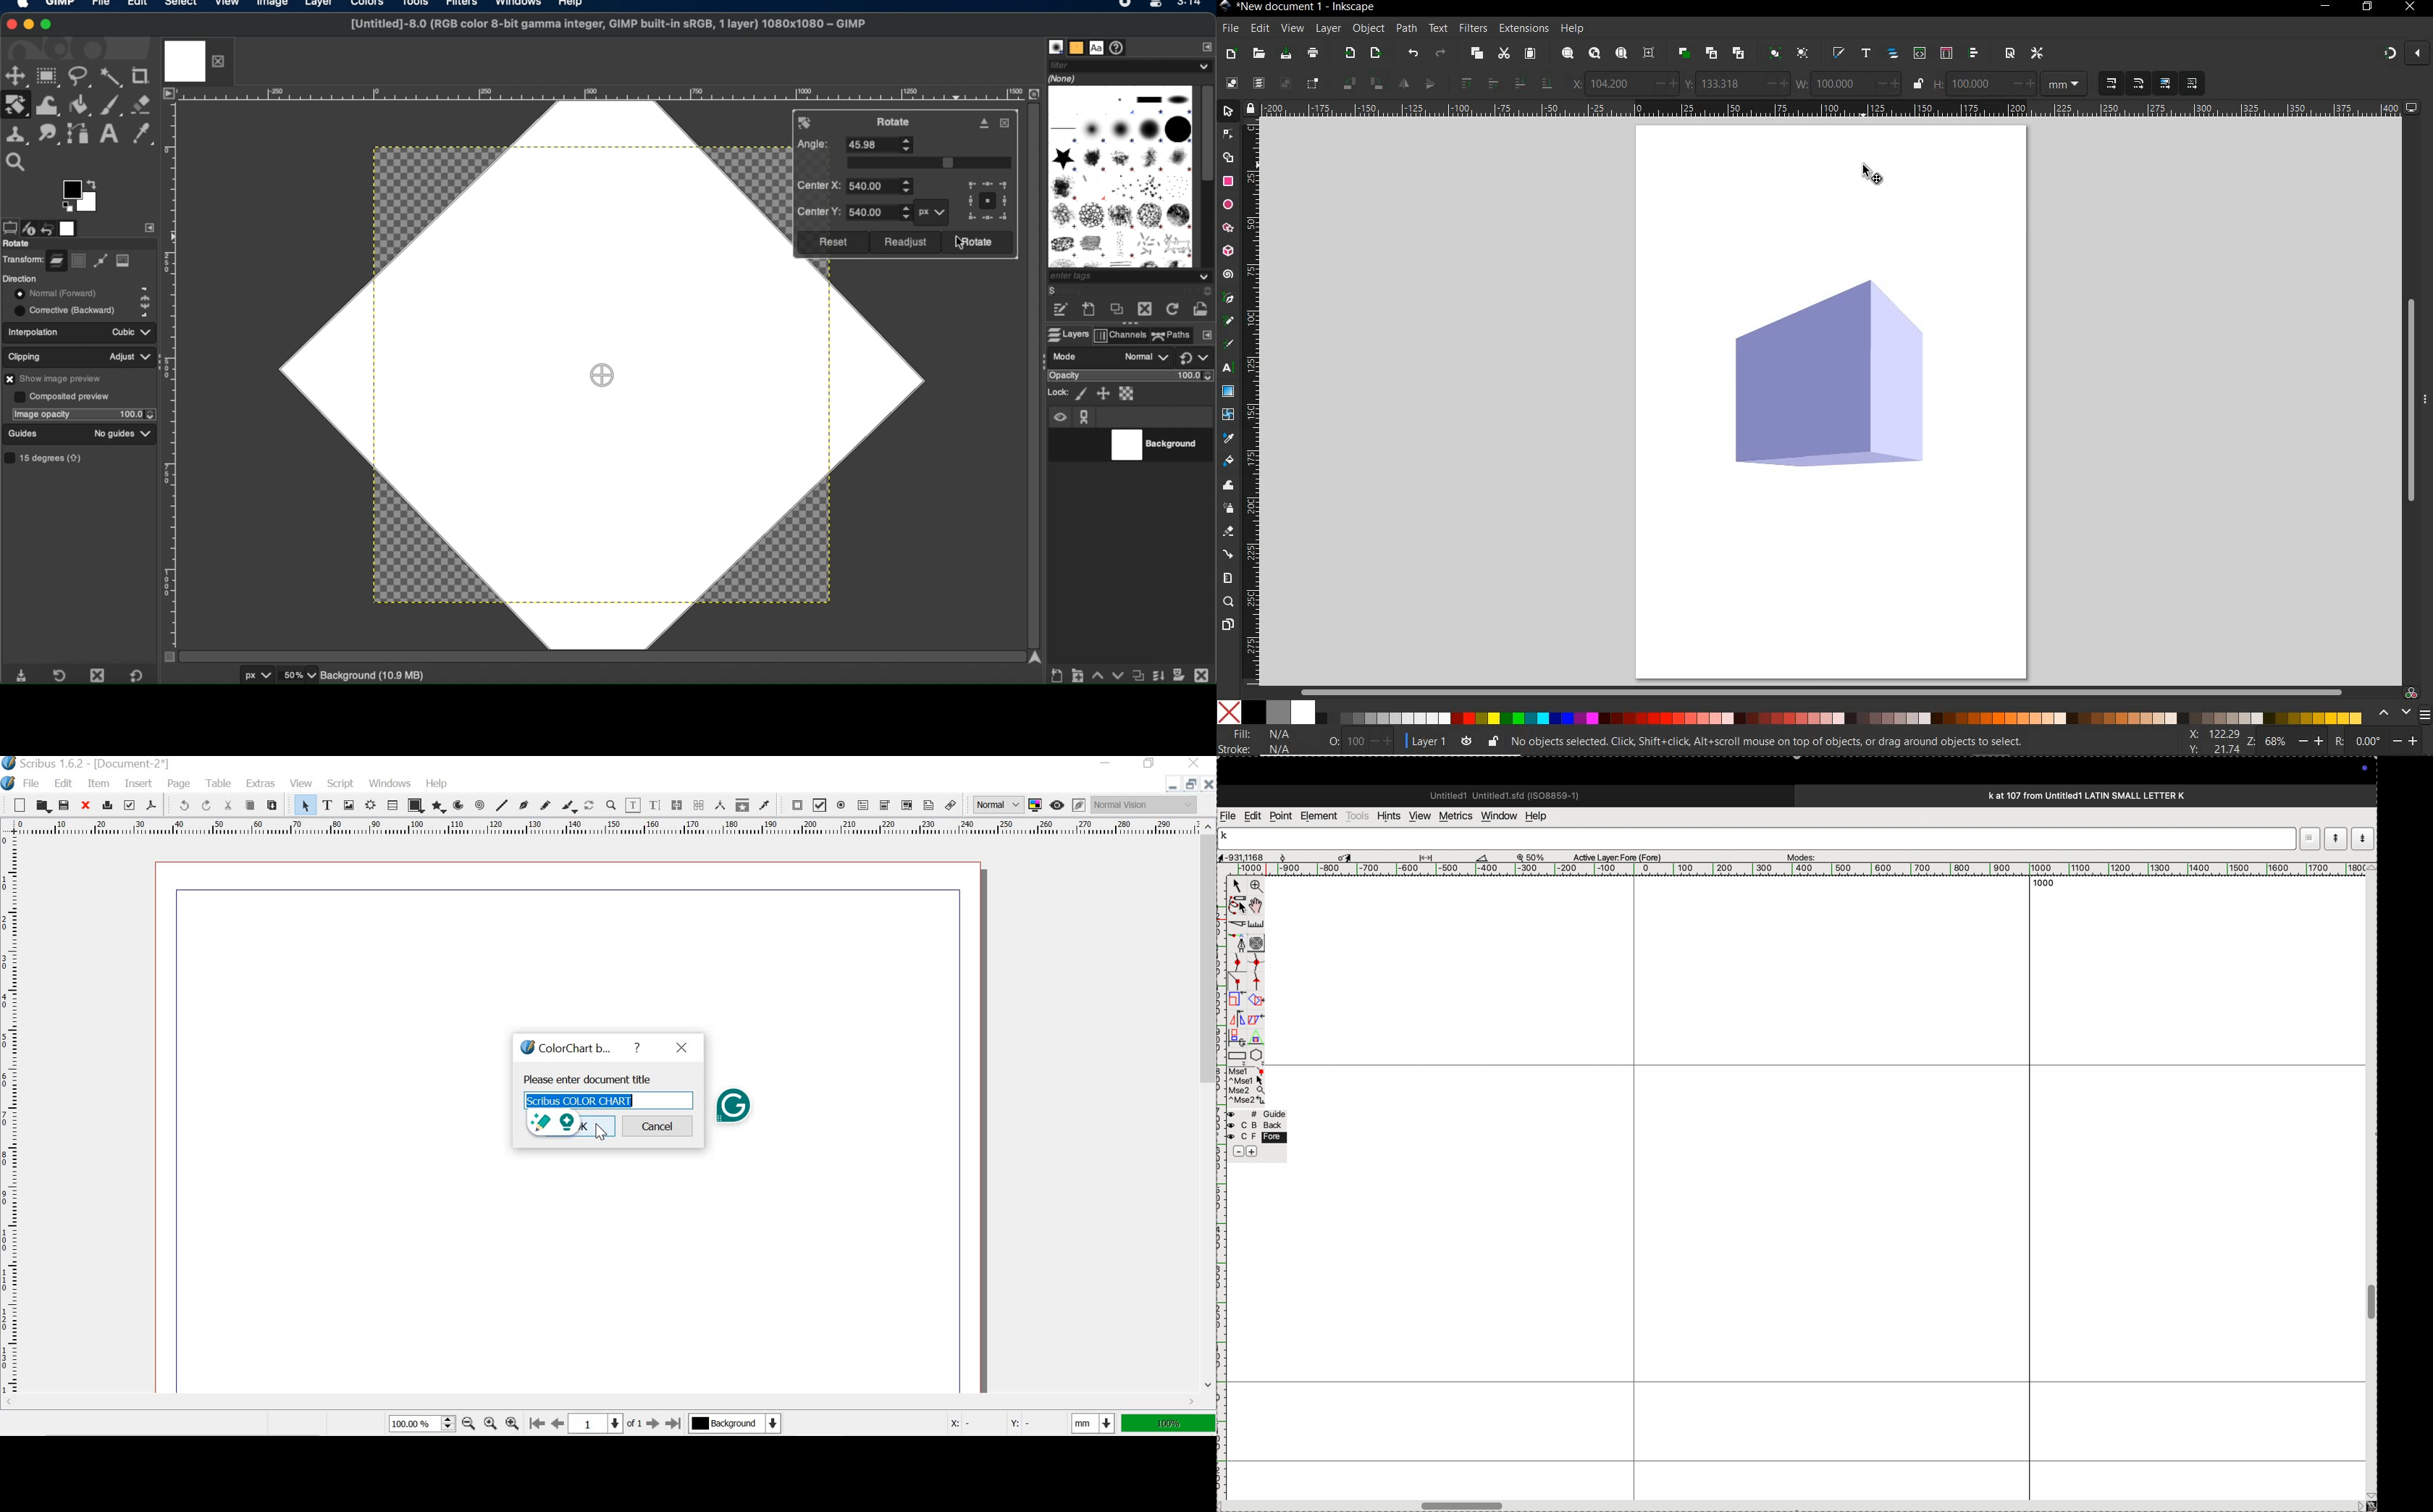 Image resolution: width=2436 pixels, height=1512 pixels. Describe the element at coordinates (1228, 228) in the screenshot. I see `star tool` at that location.